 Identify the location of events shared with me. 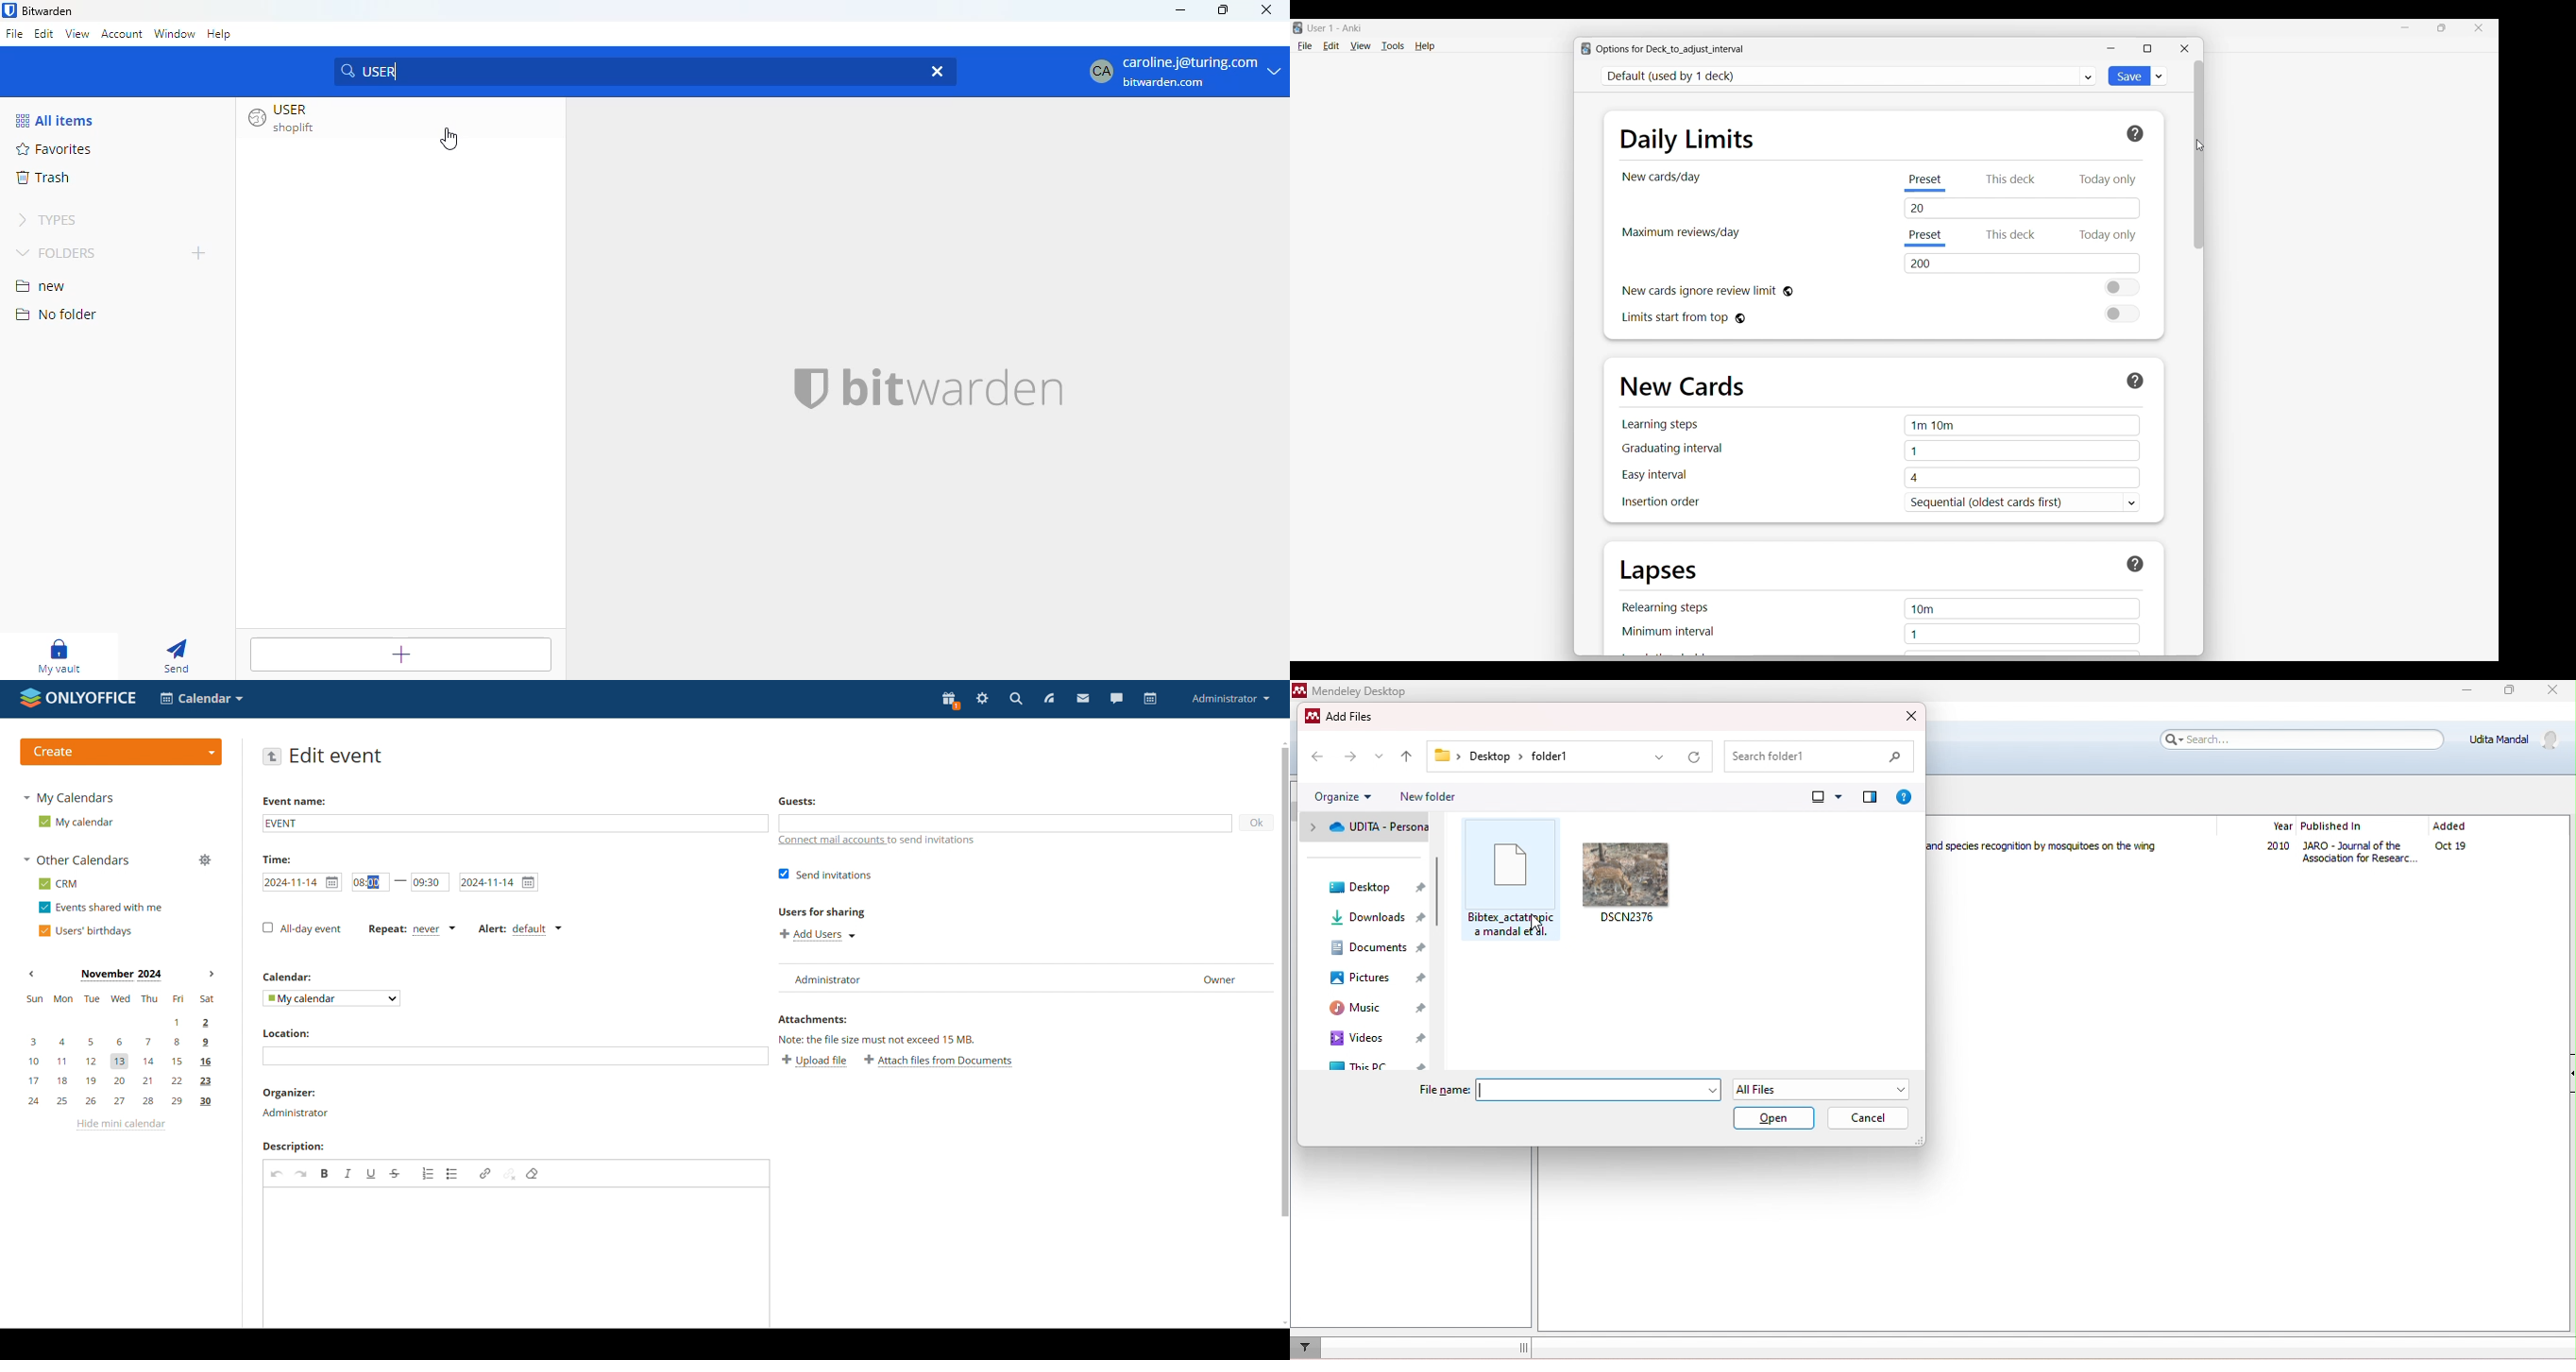
(102, 908).